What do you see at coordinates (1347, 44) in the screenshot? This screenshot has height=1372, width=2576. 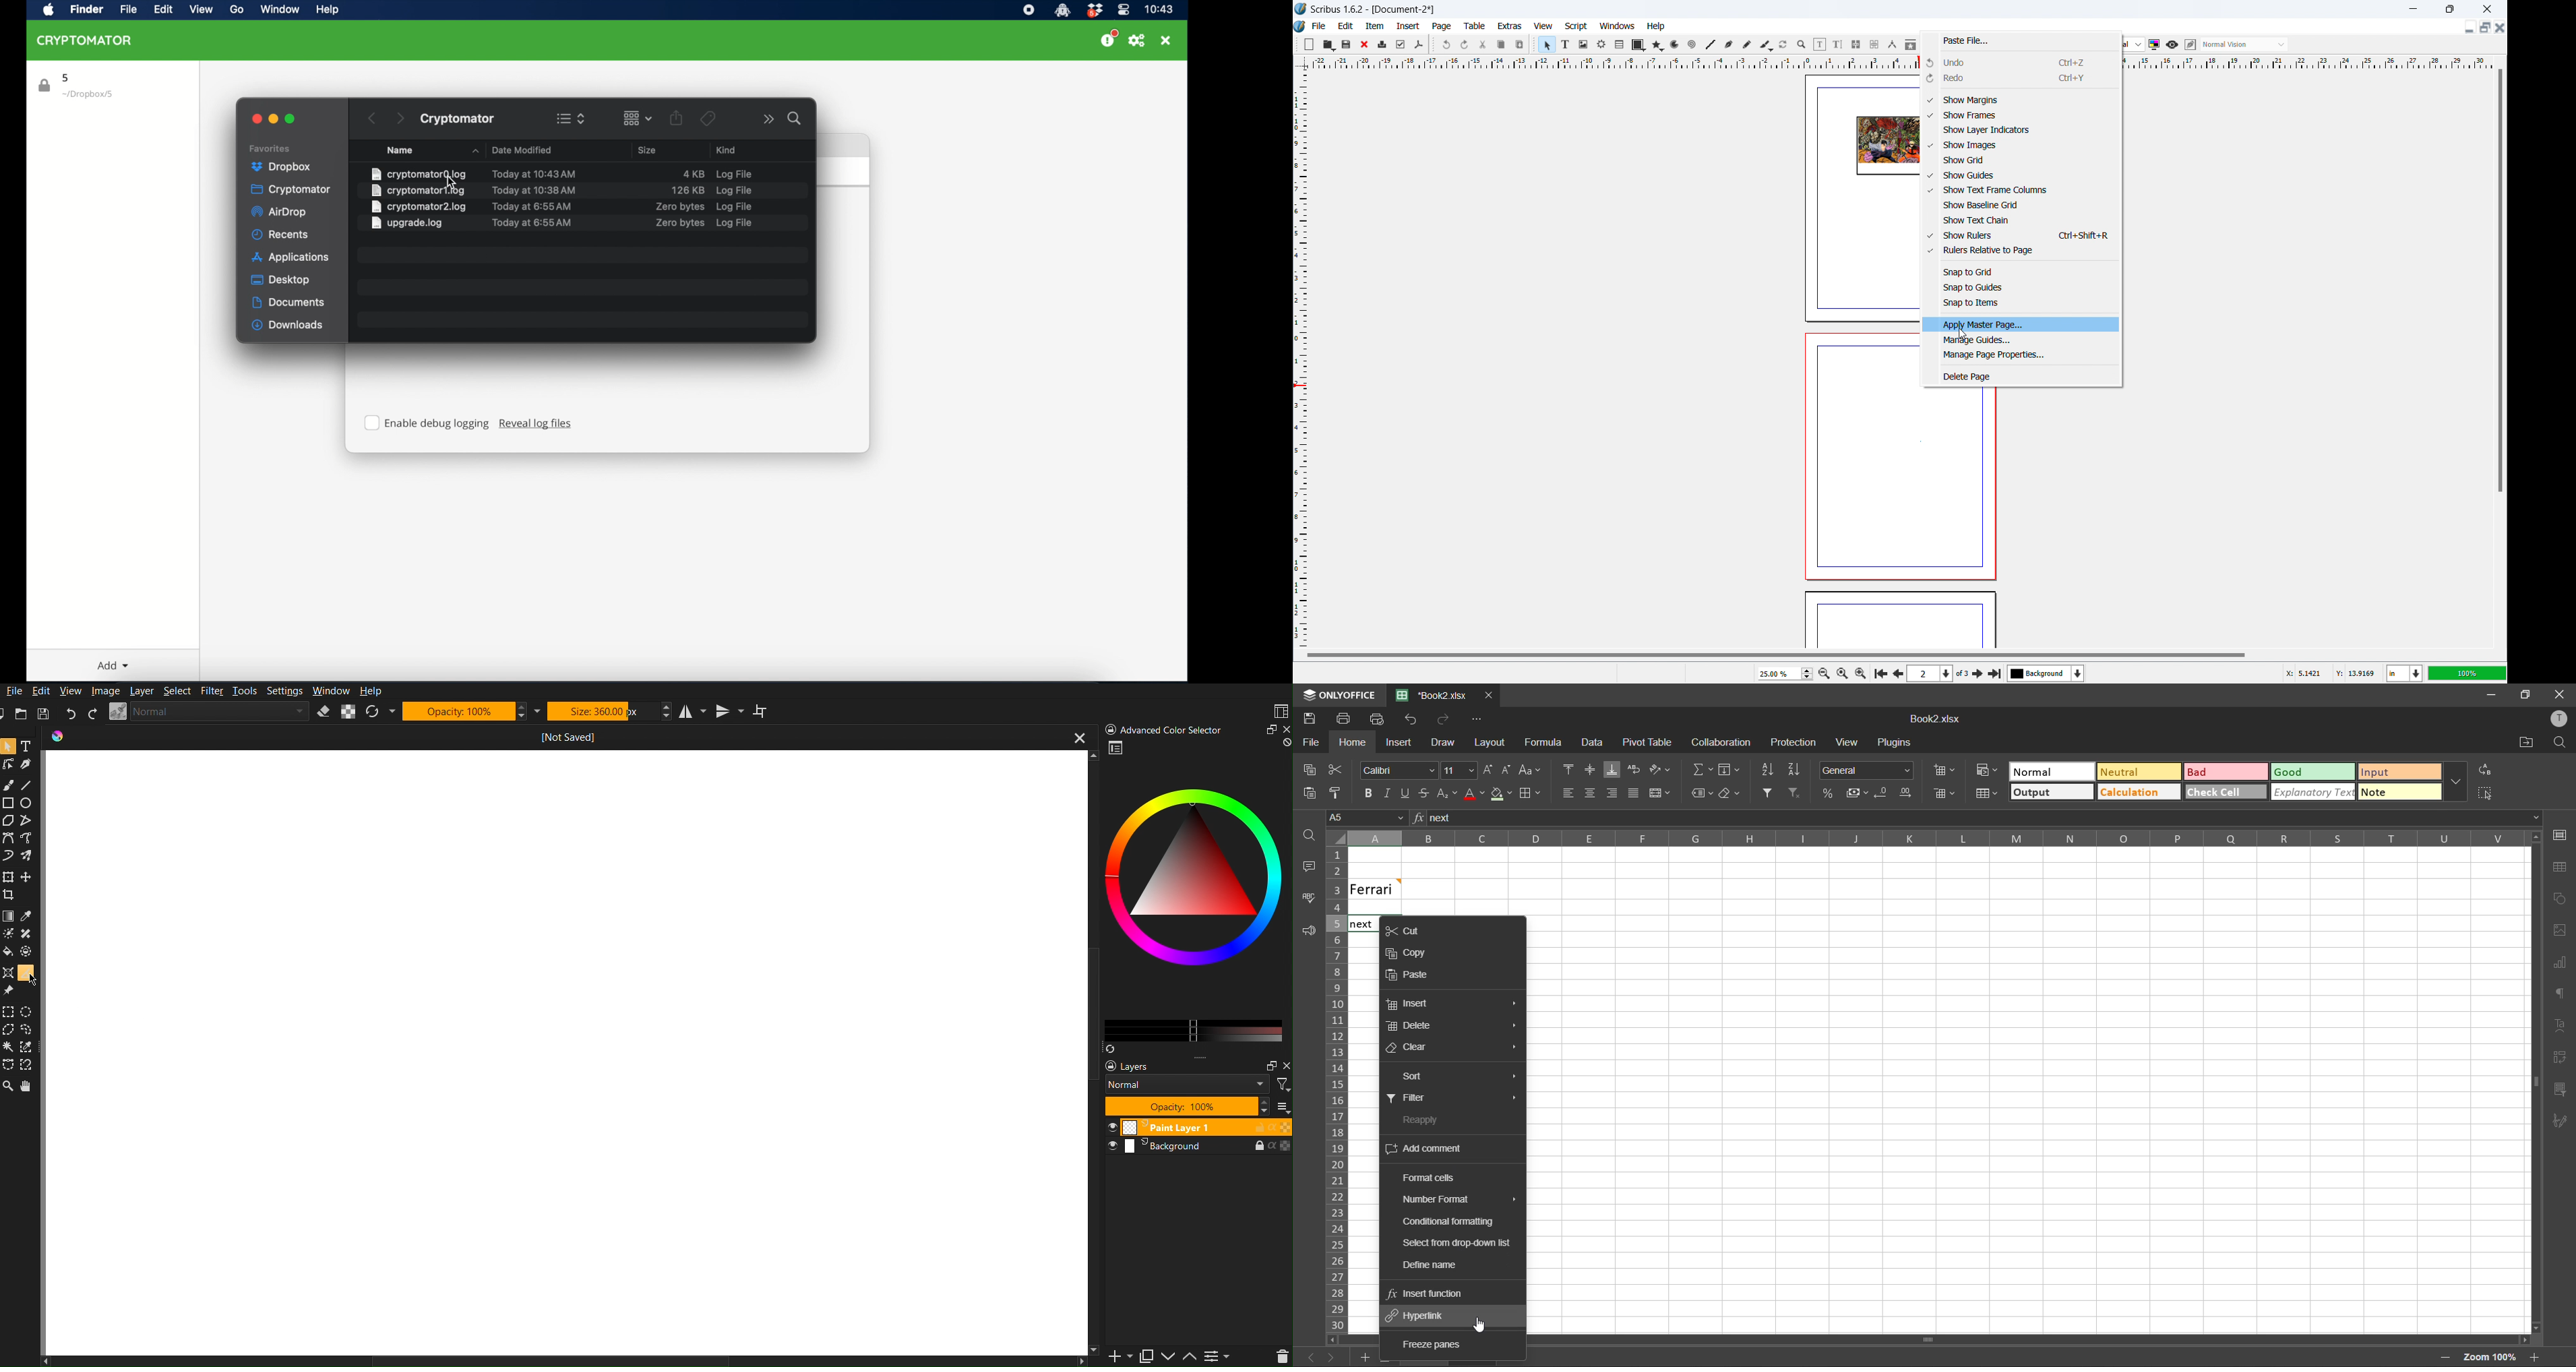 I see `save` at bounding box center [1347, 44].